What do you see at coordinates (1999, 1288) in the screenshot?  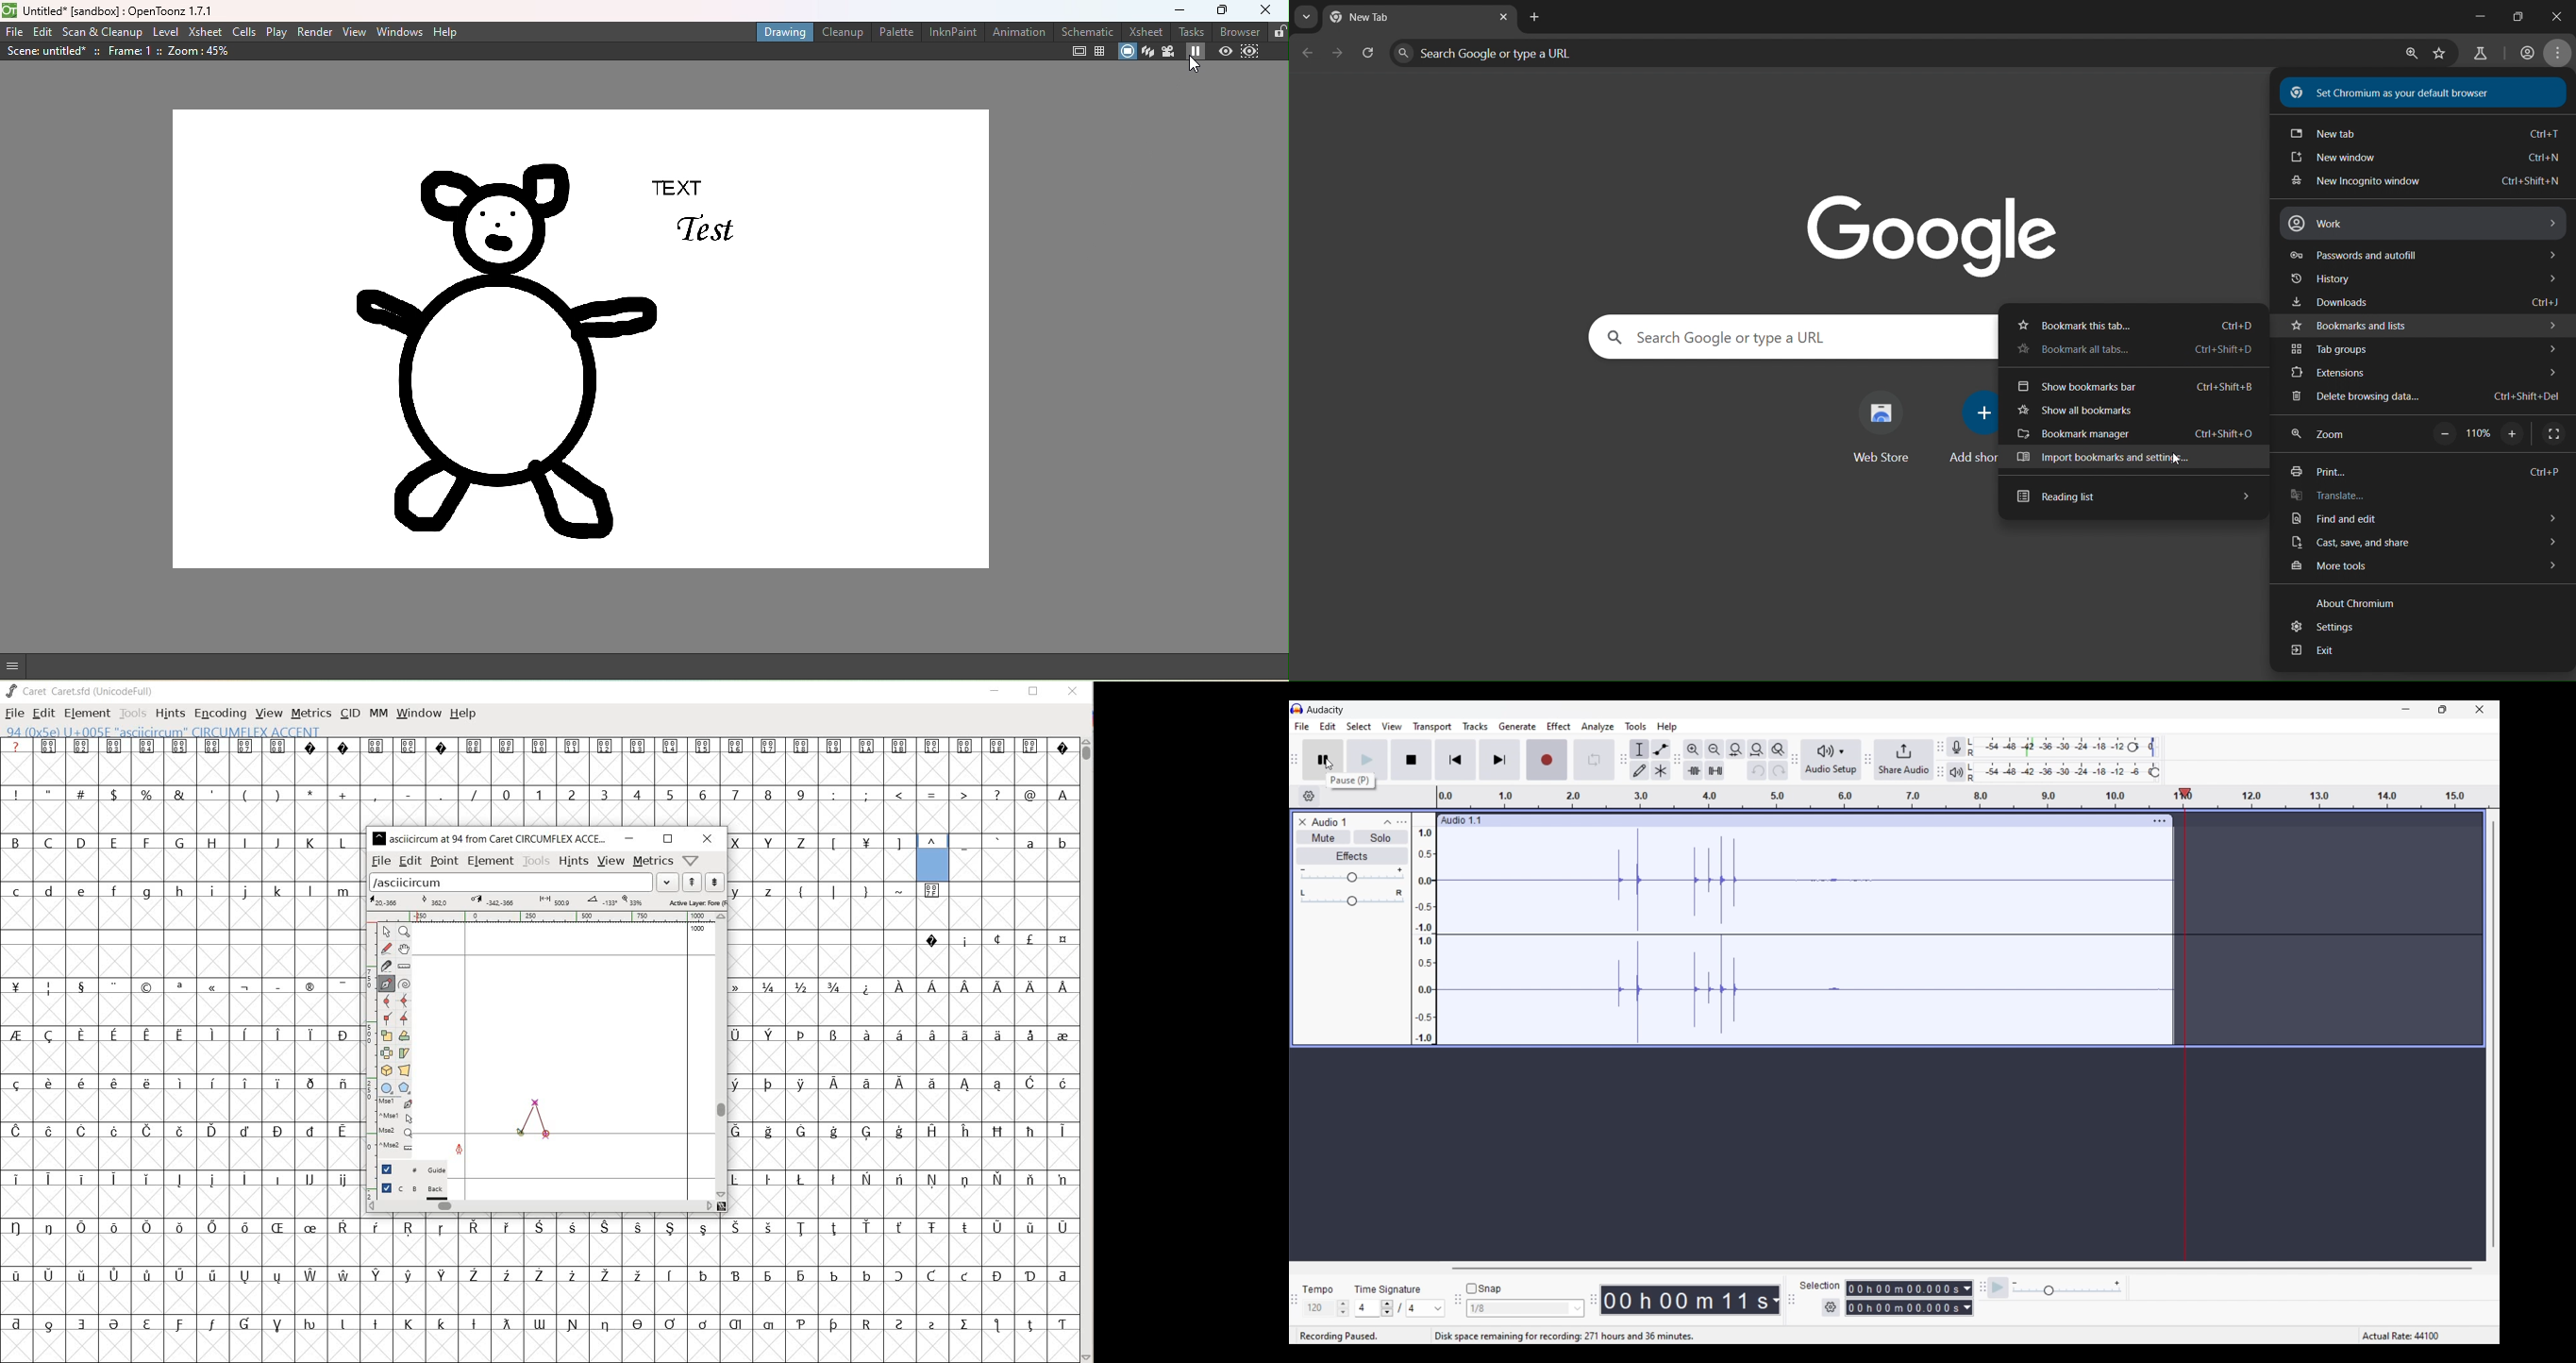 I see `Play-at-speed/Play-at-speed once` at bounding box center [1999, 1288].